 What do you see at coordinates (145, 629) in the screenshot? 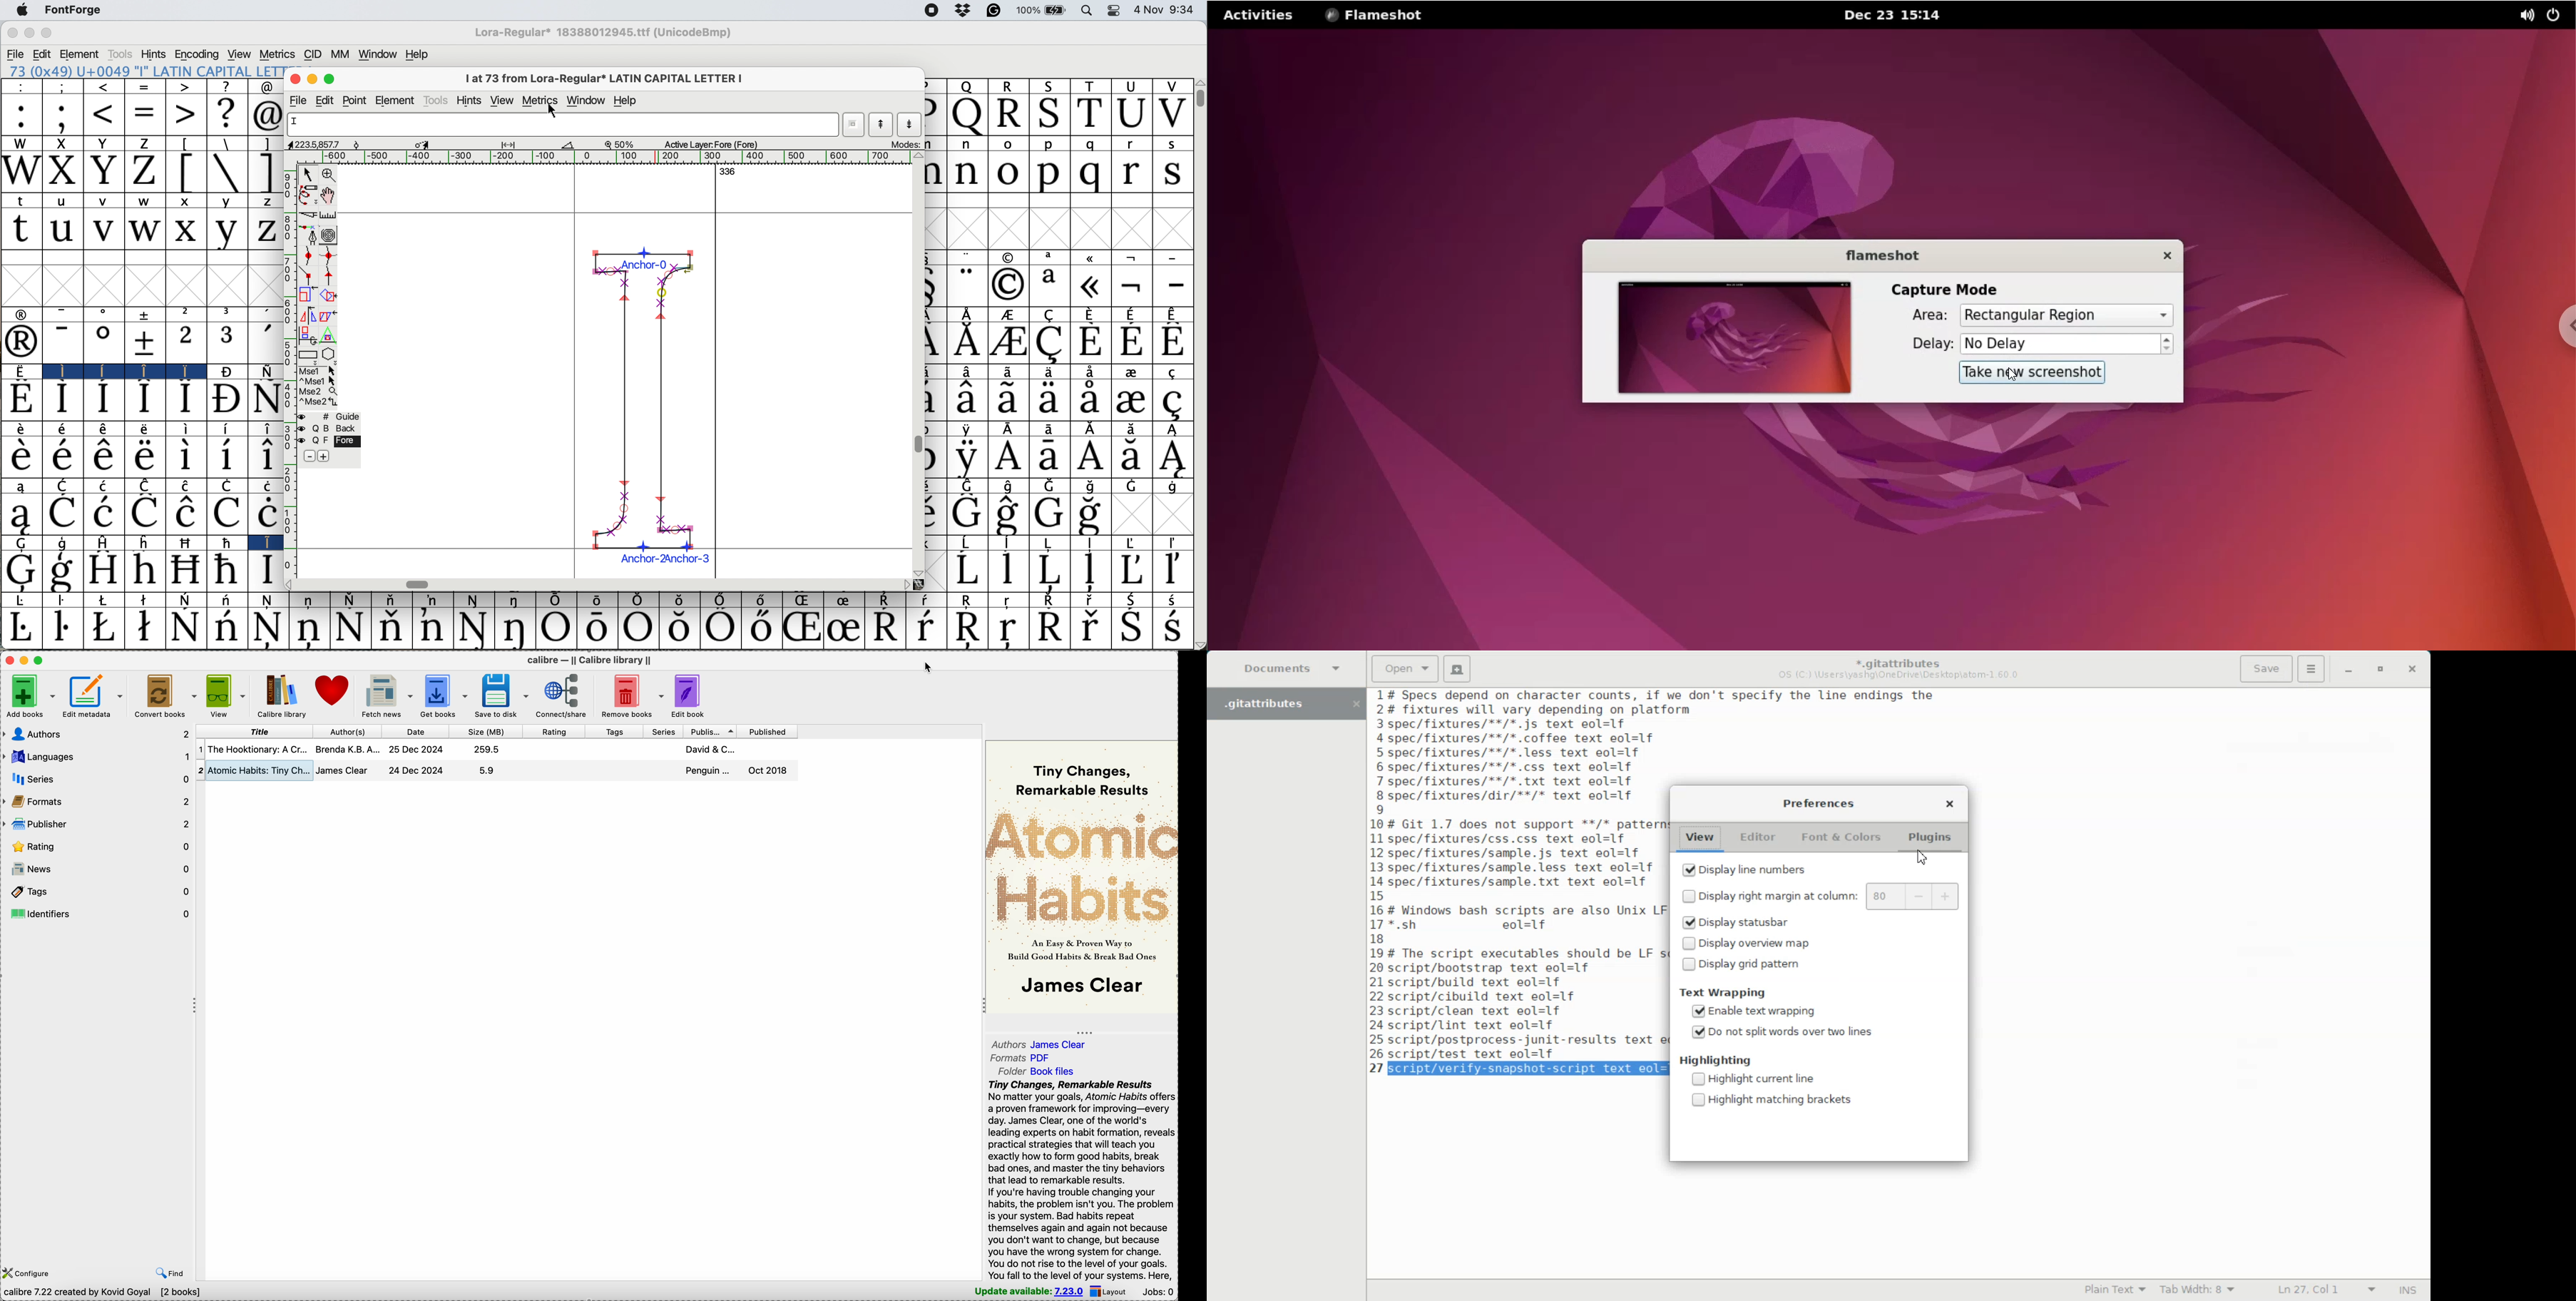
I see `Symbol` at bounding box center [145, 629].